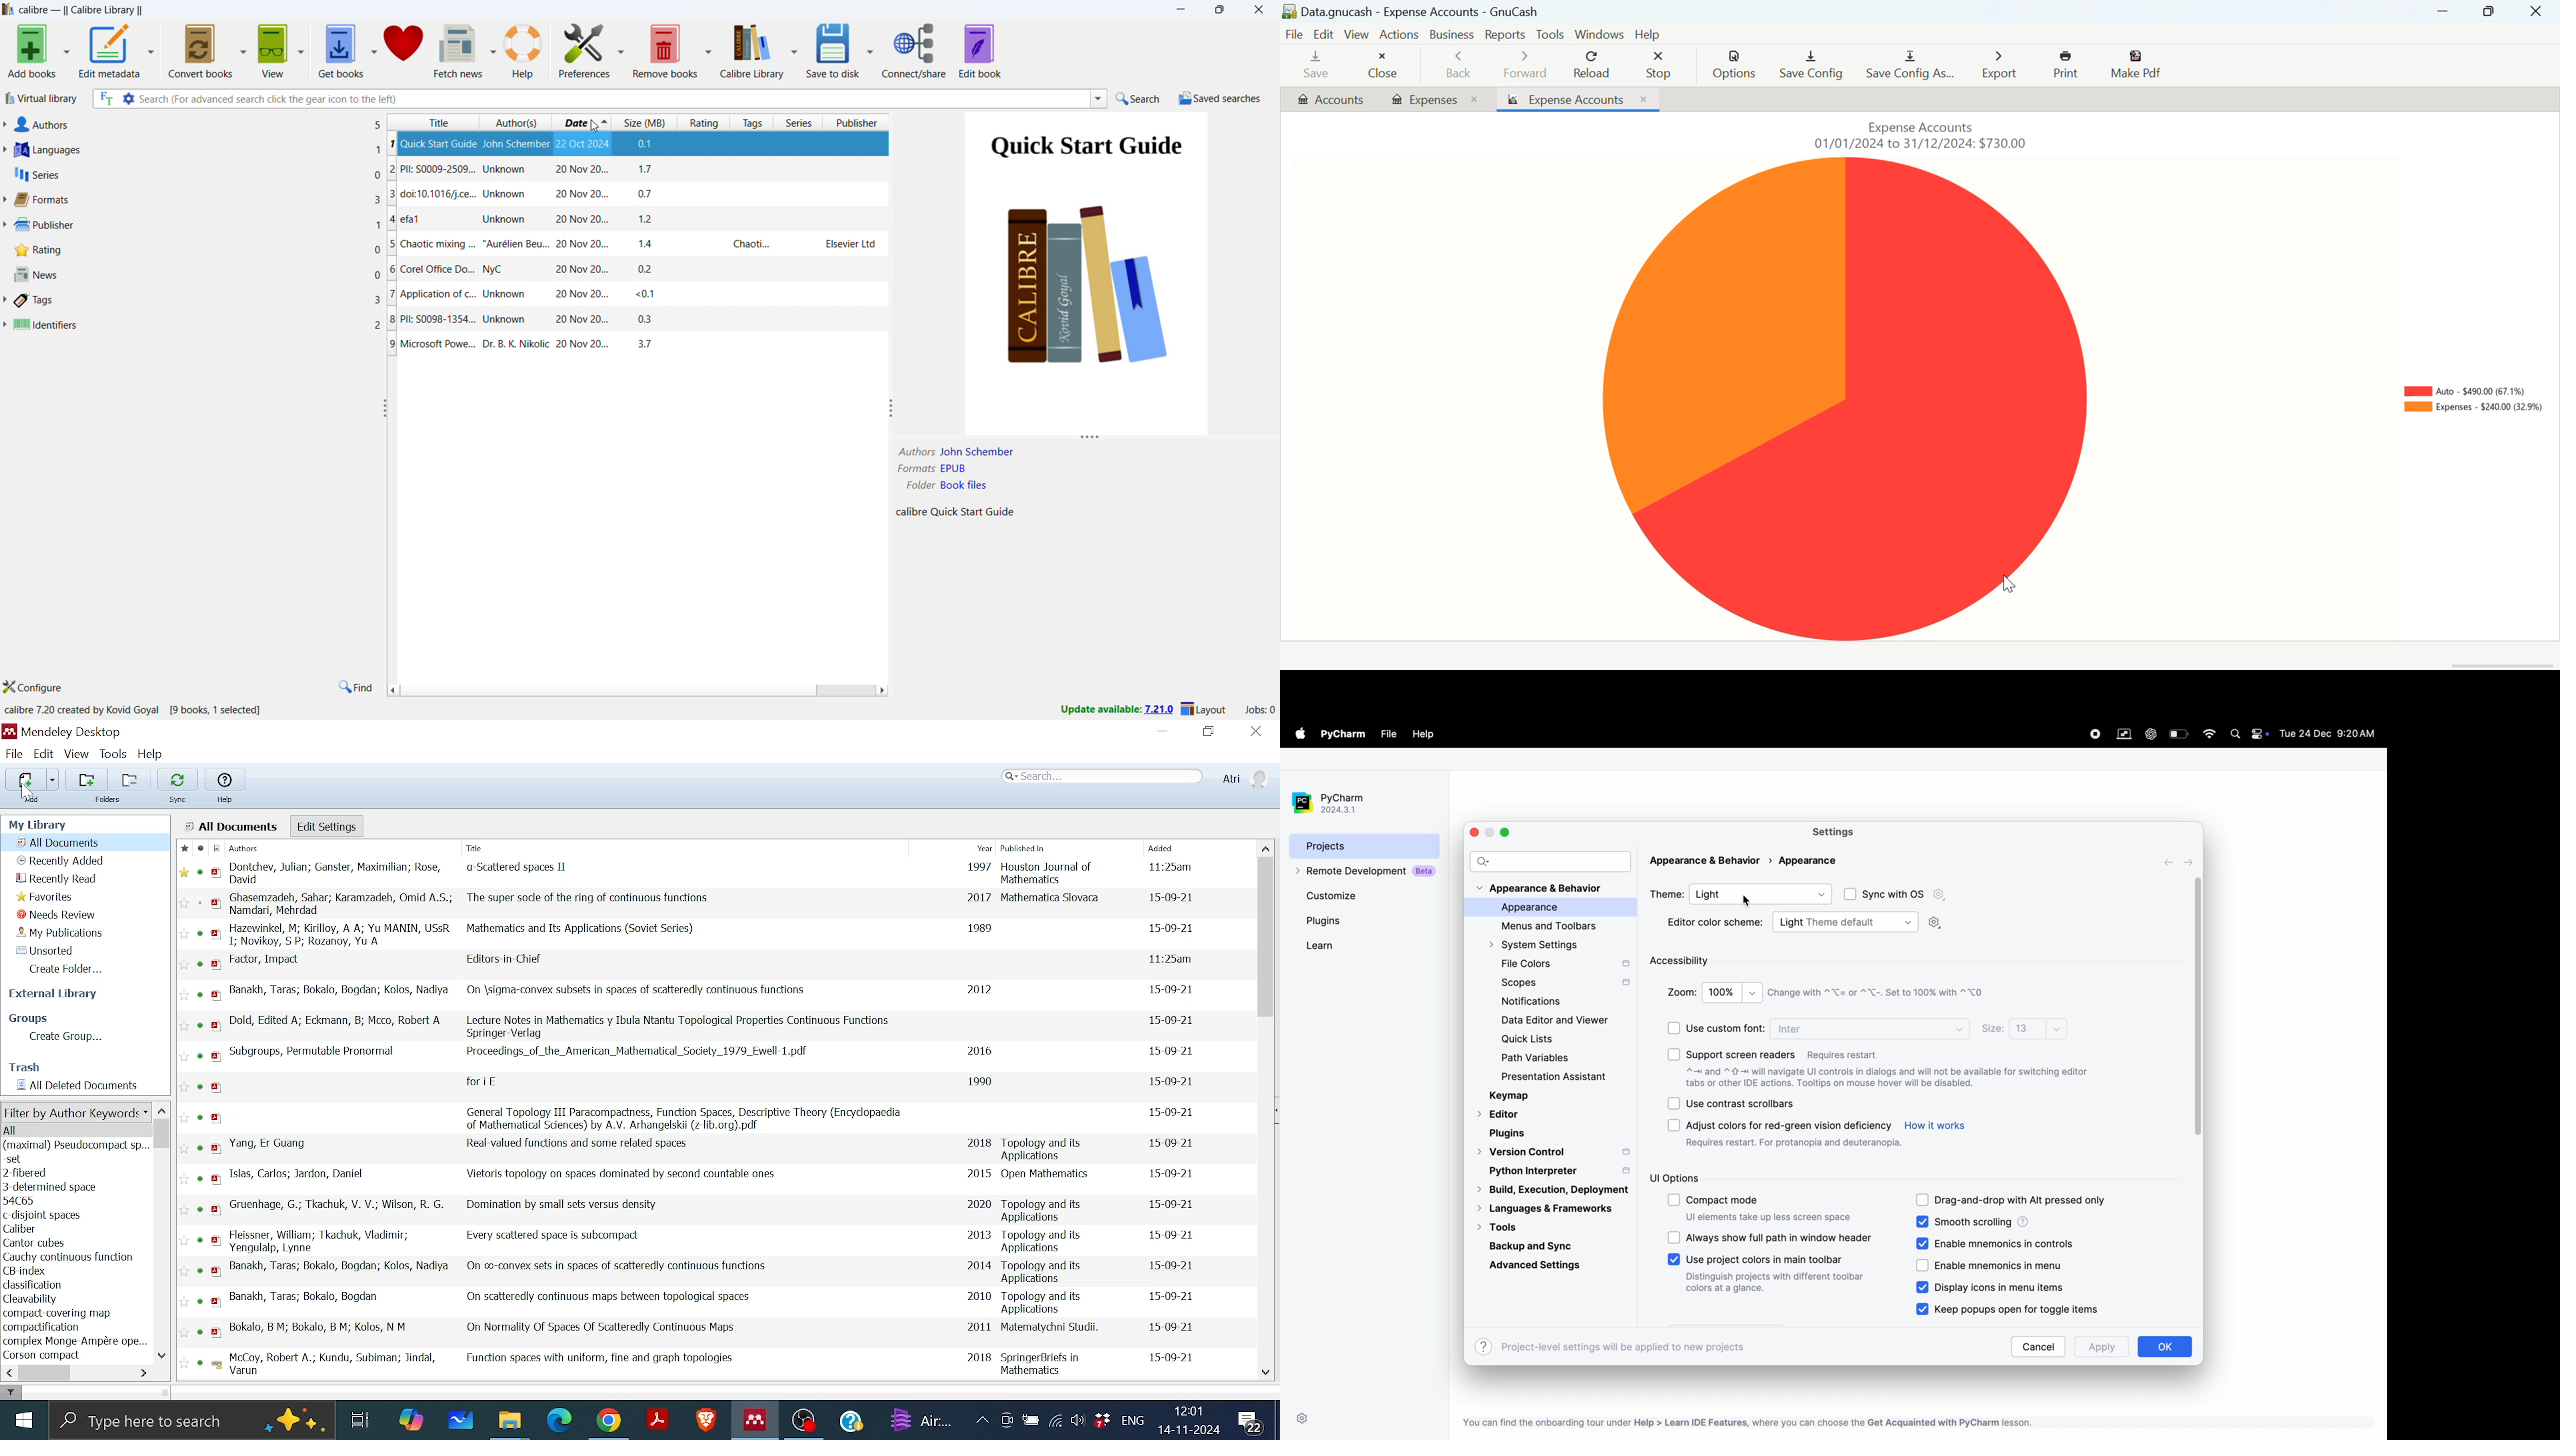 The height and width of the screenshot is (1456, 2576). What do you see at coordinates (301, 47) in the screenshot?
I see `view options` at bounding box center [301, 47].